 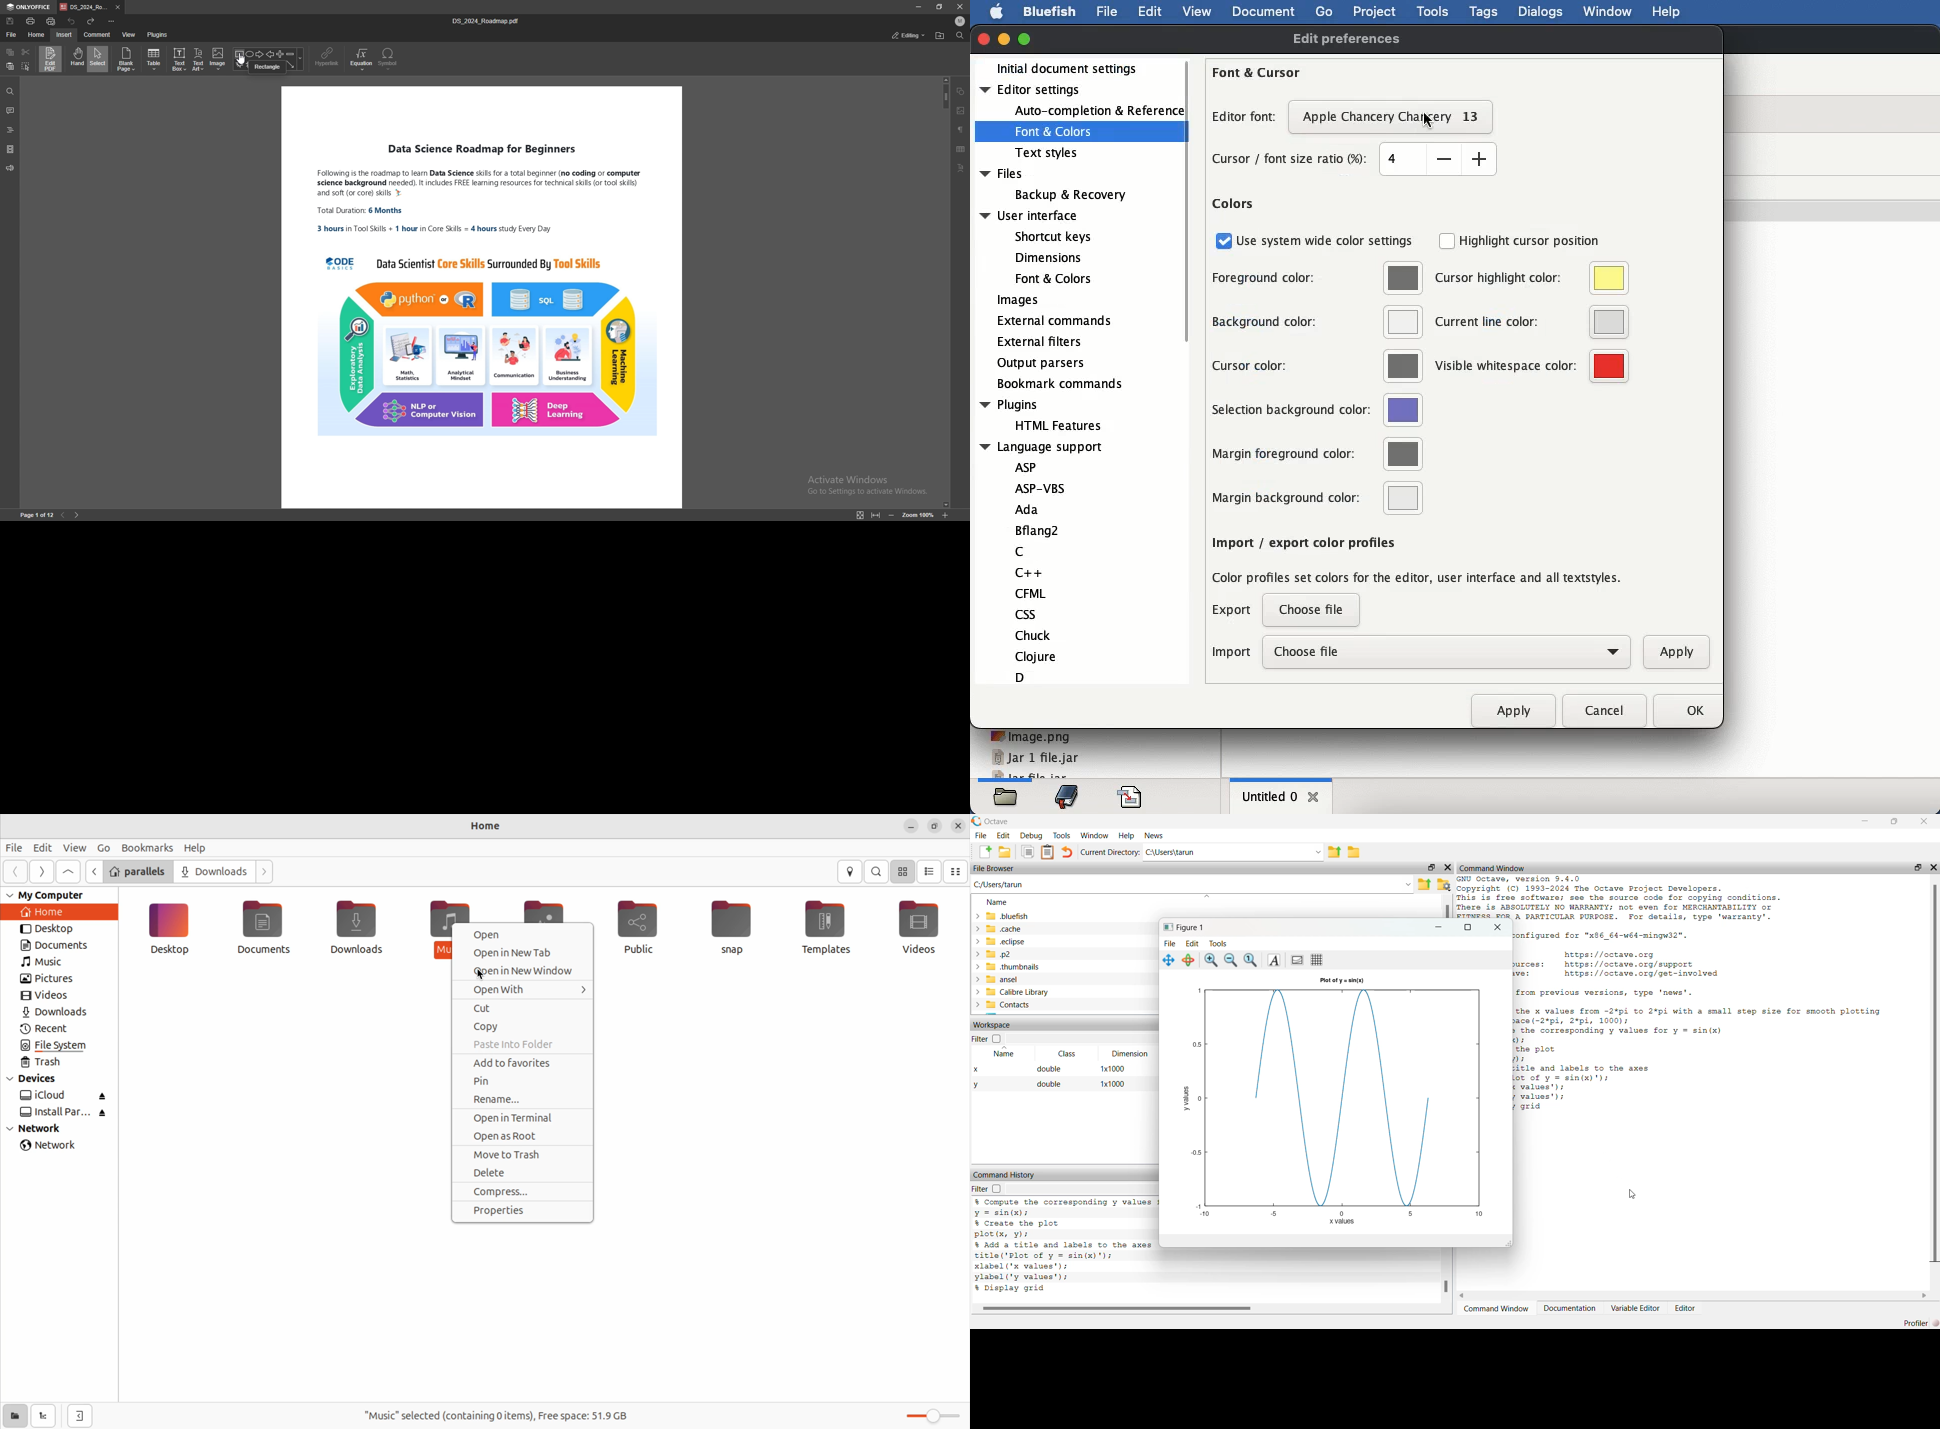 I want to click on external filters , so click(x=1040, y=342).